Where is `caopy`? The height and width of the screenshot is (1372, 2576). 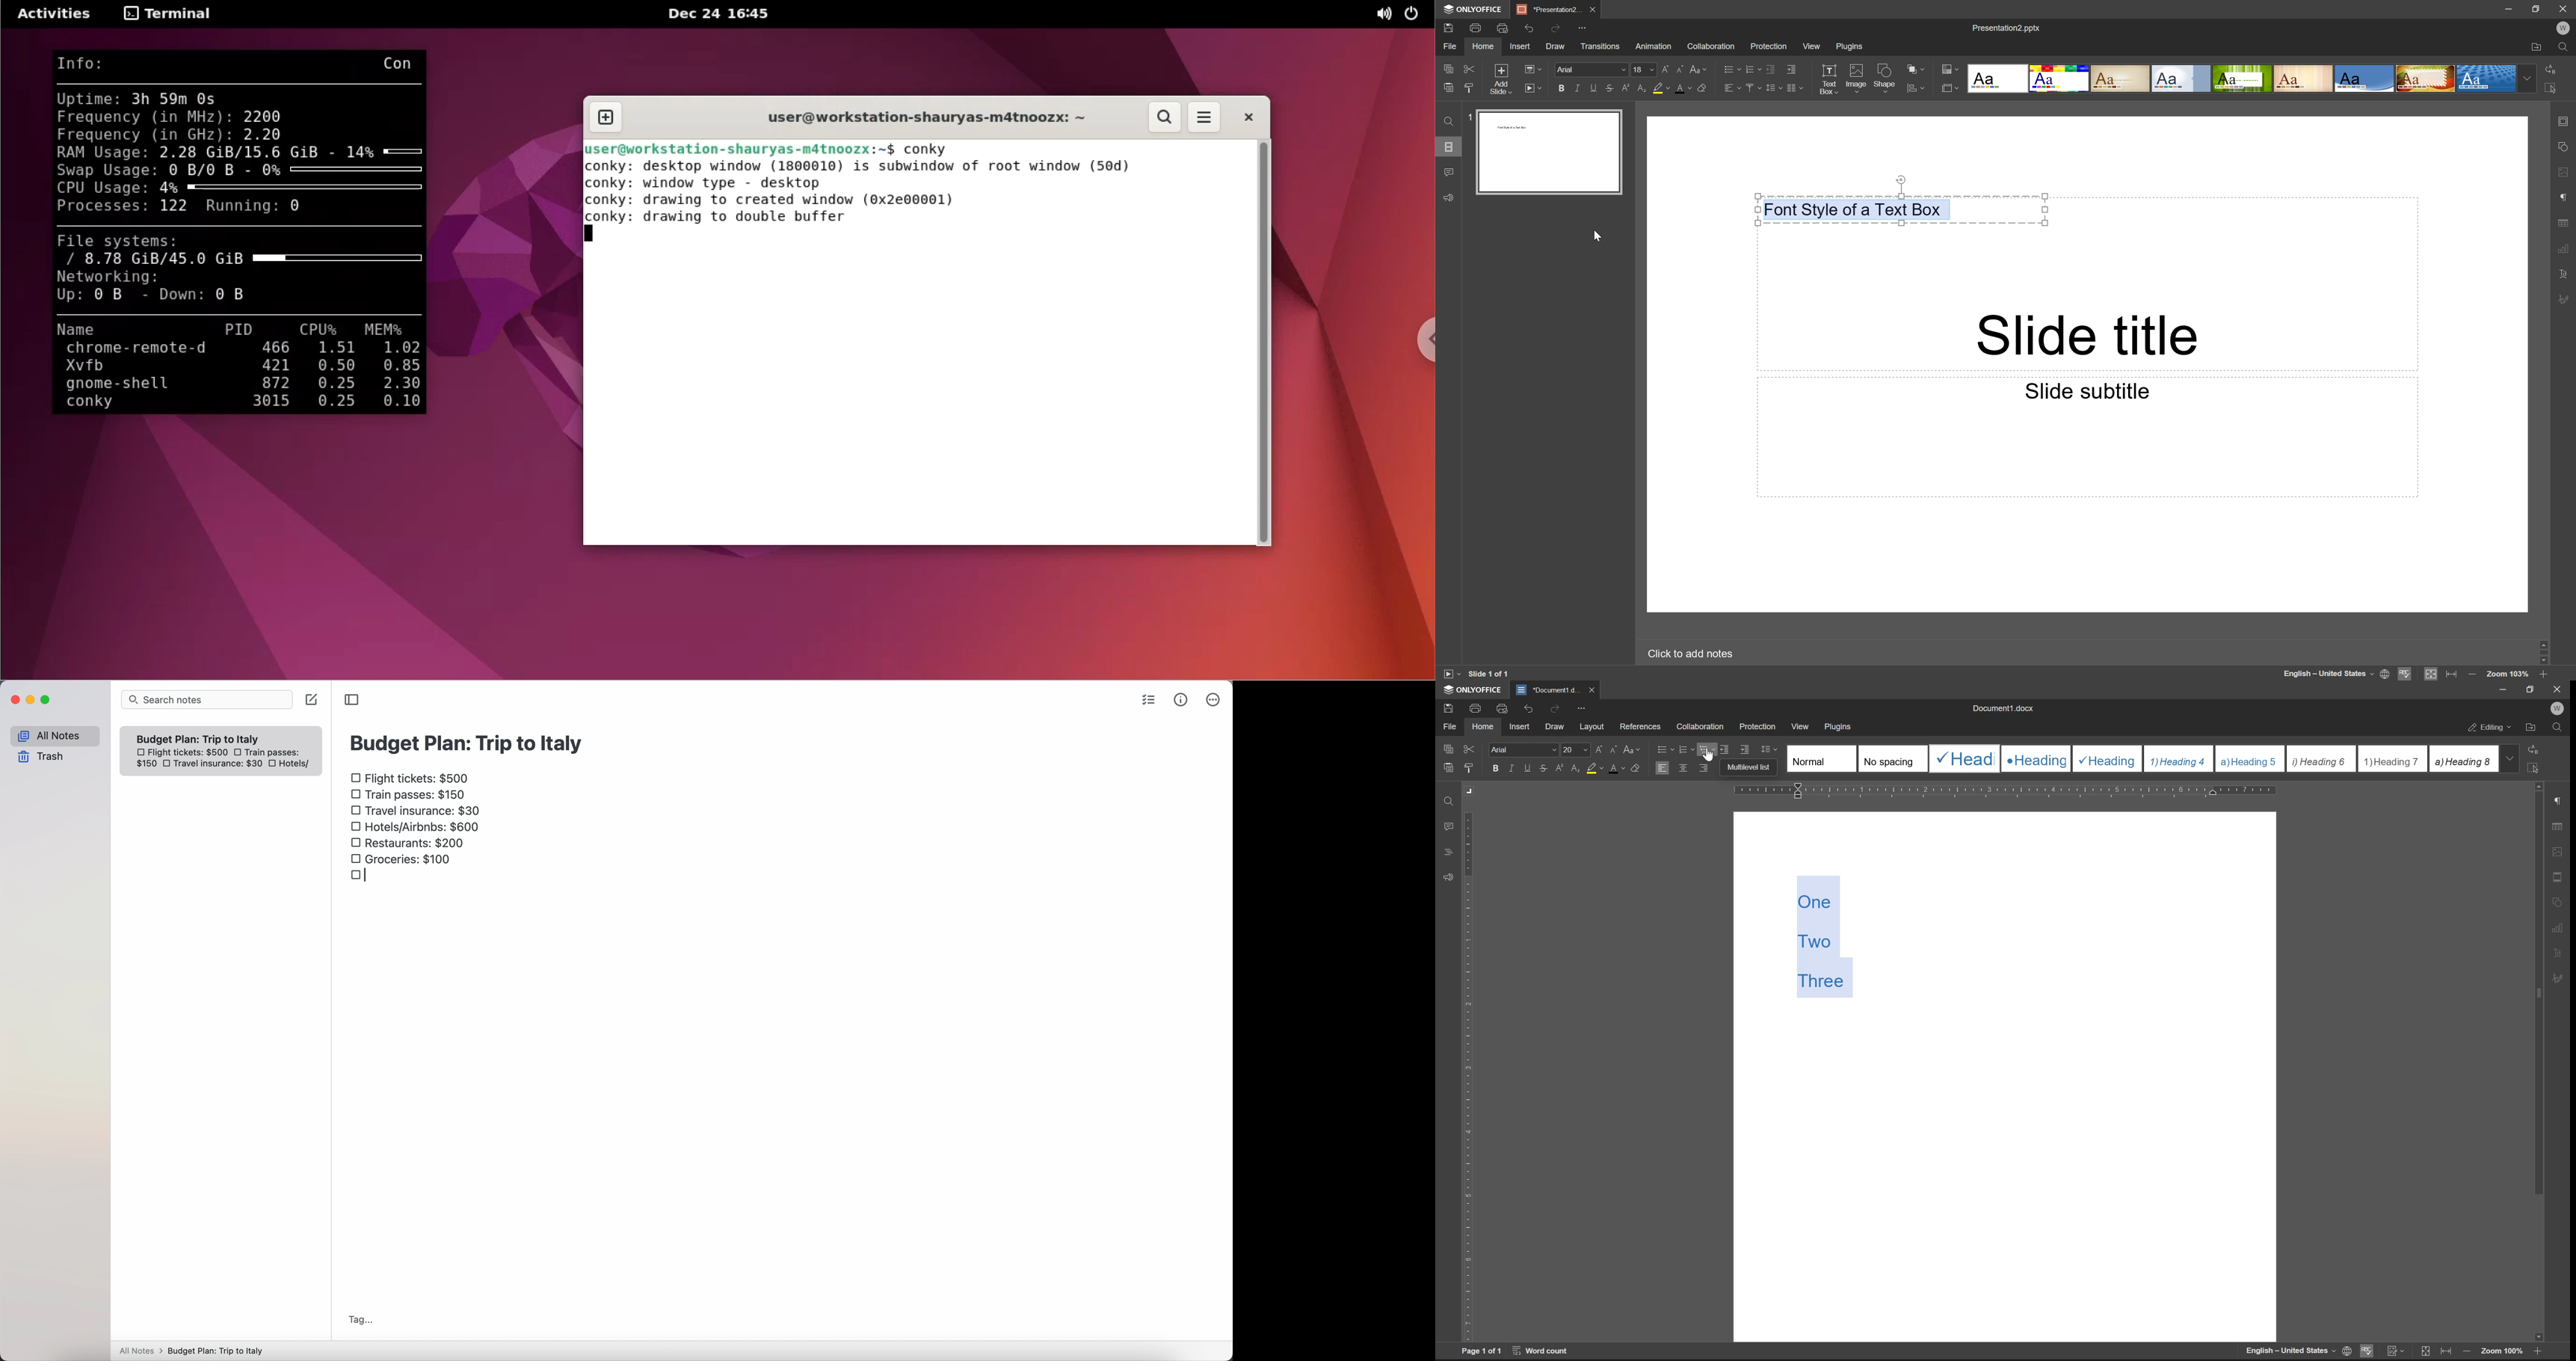 caopy is located at coordinates (1447, 751).